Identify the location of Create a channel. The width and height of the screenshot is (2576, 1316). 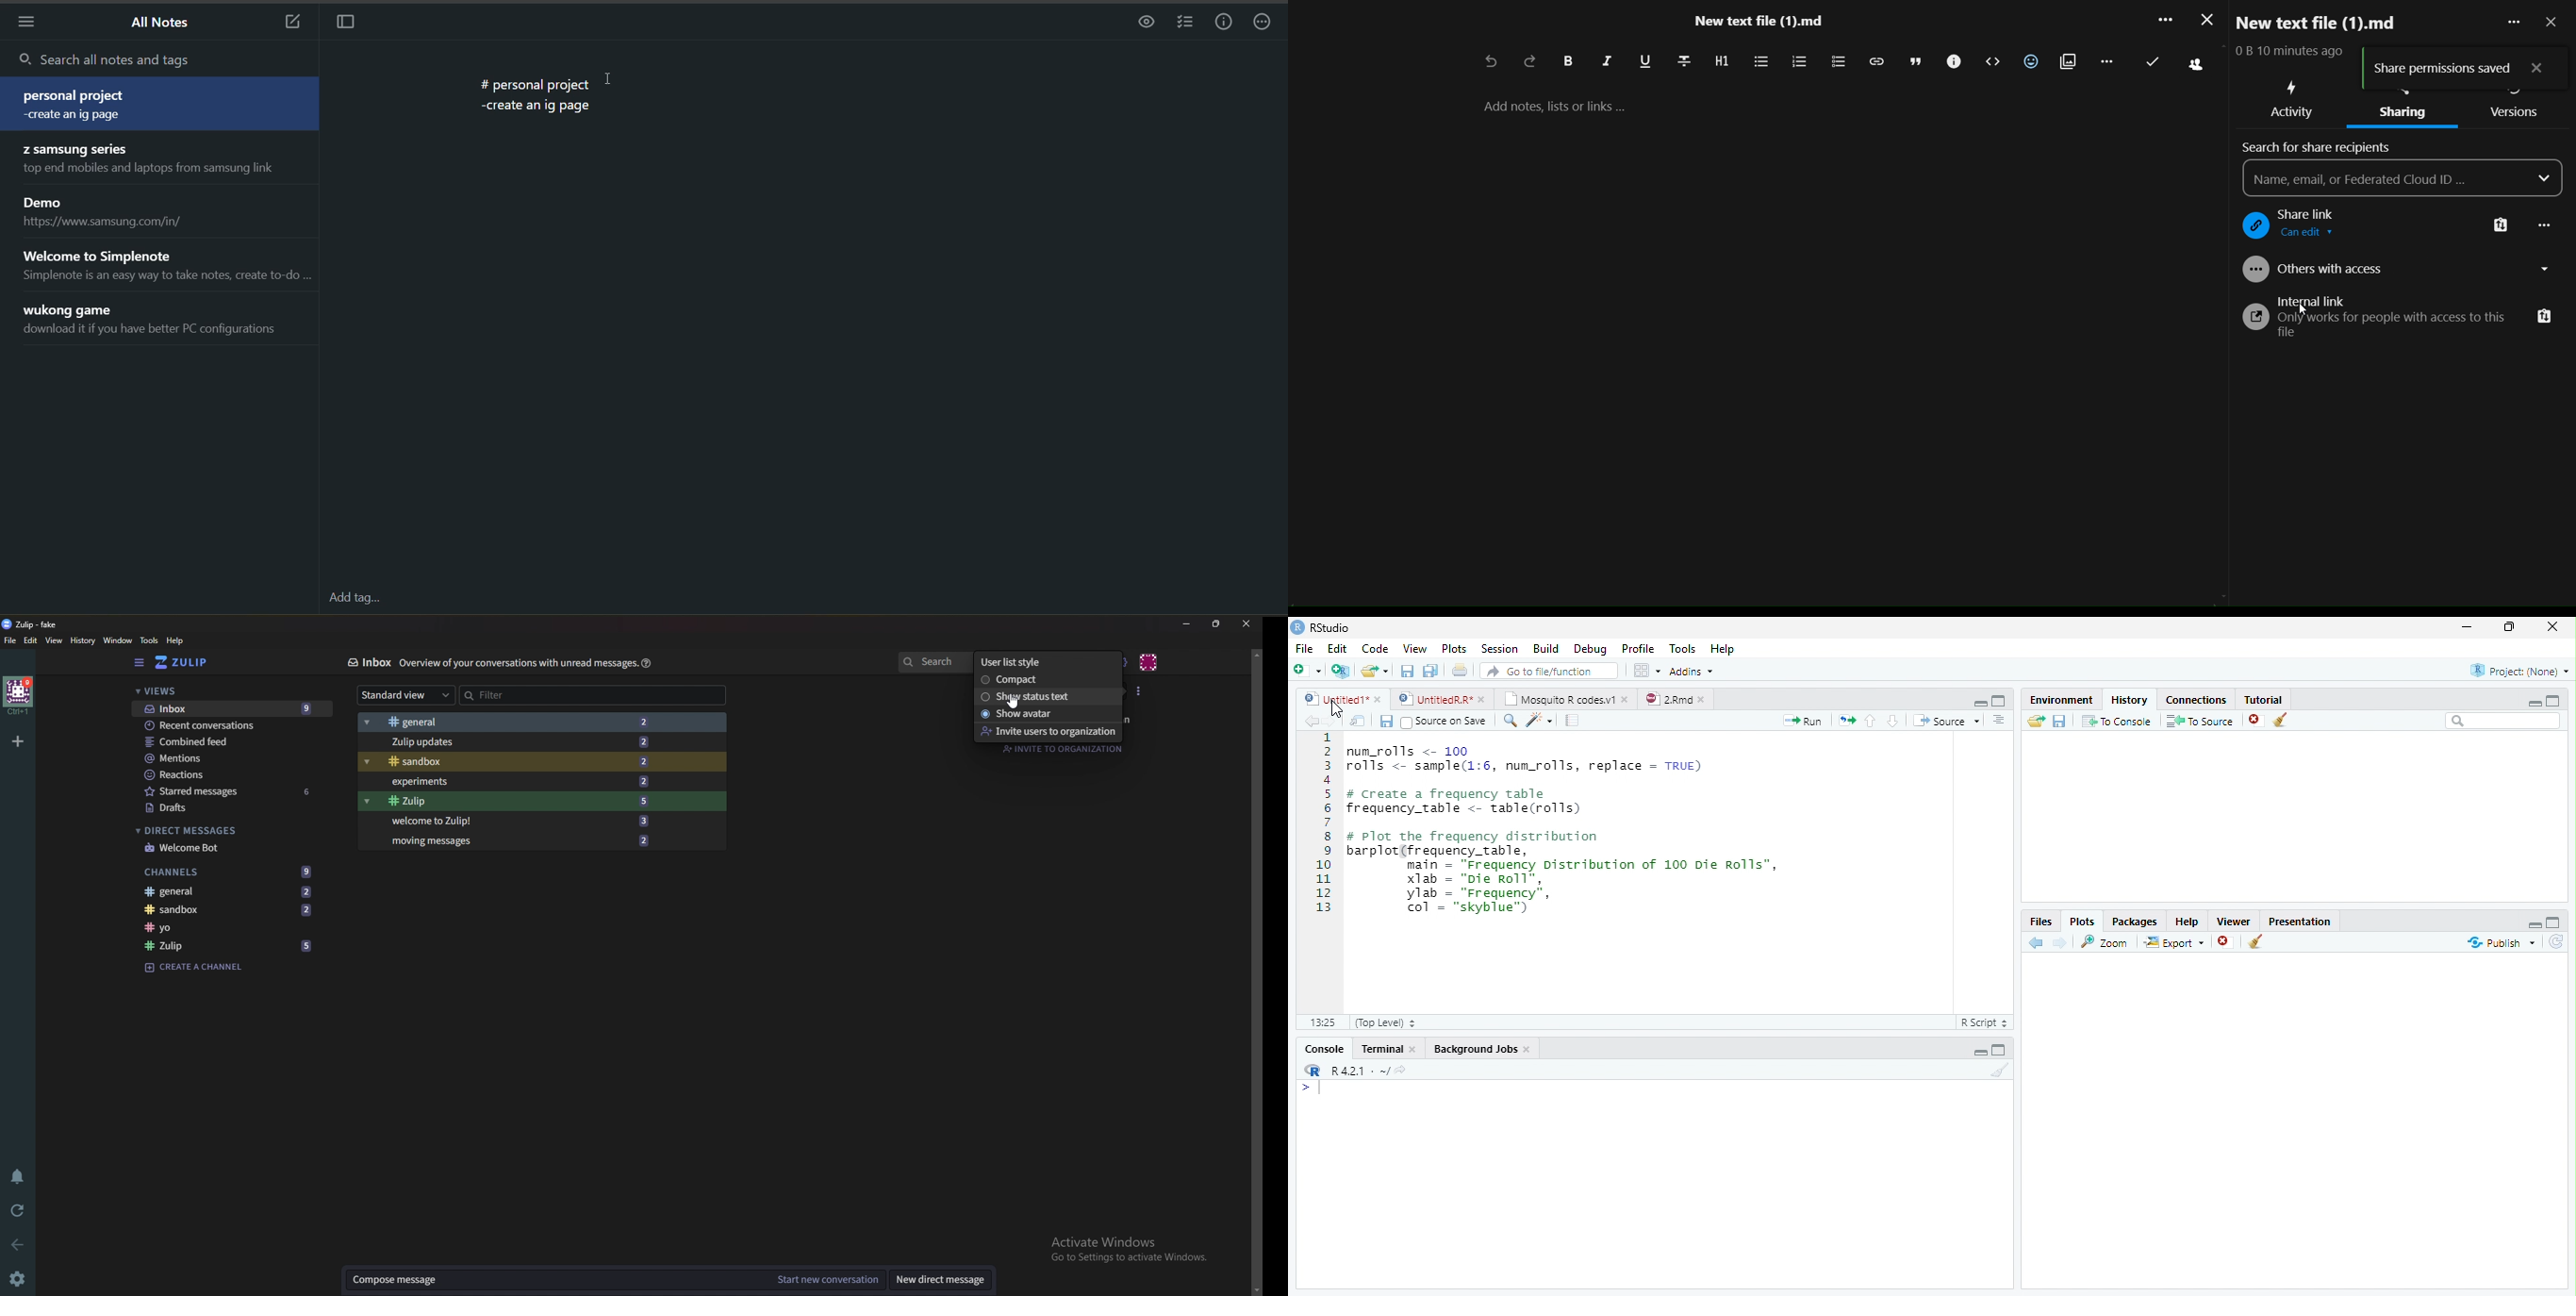
(195, 968).